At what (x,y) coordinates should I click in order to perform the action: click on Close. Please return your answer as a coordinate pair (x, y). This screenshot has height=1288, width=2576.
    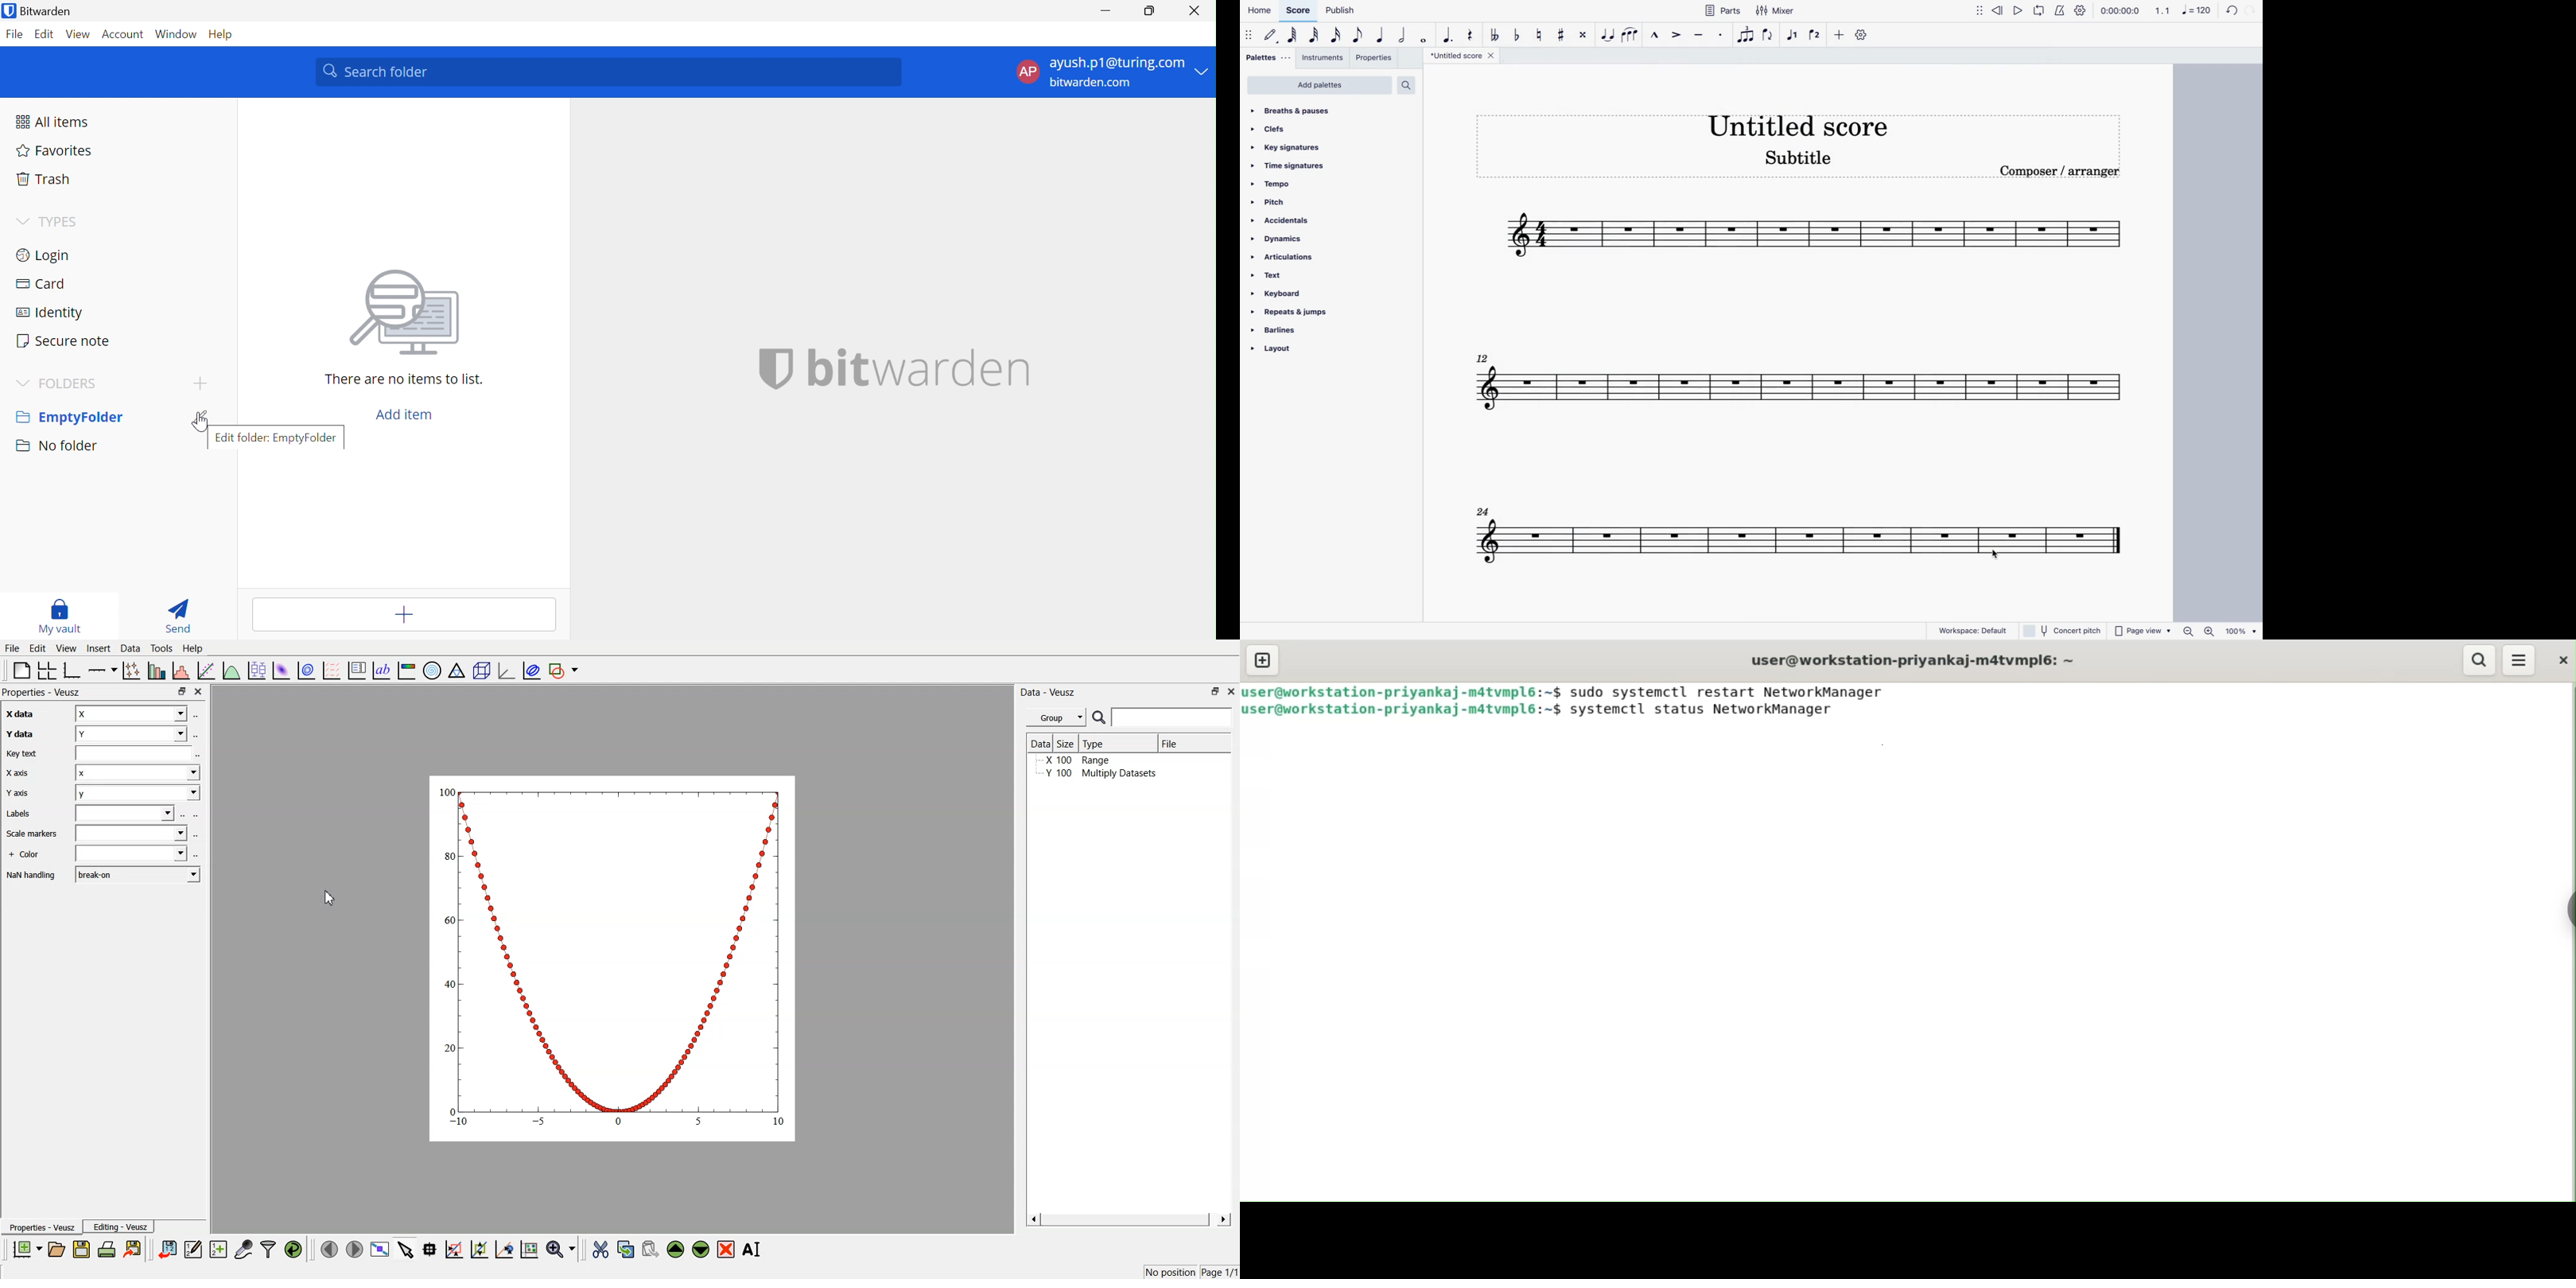
    Looking at the image, I should click on (1195, 11).